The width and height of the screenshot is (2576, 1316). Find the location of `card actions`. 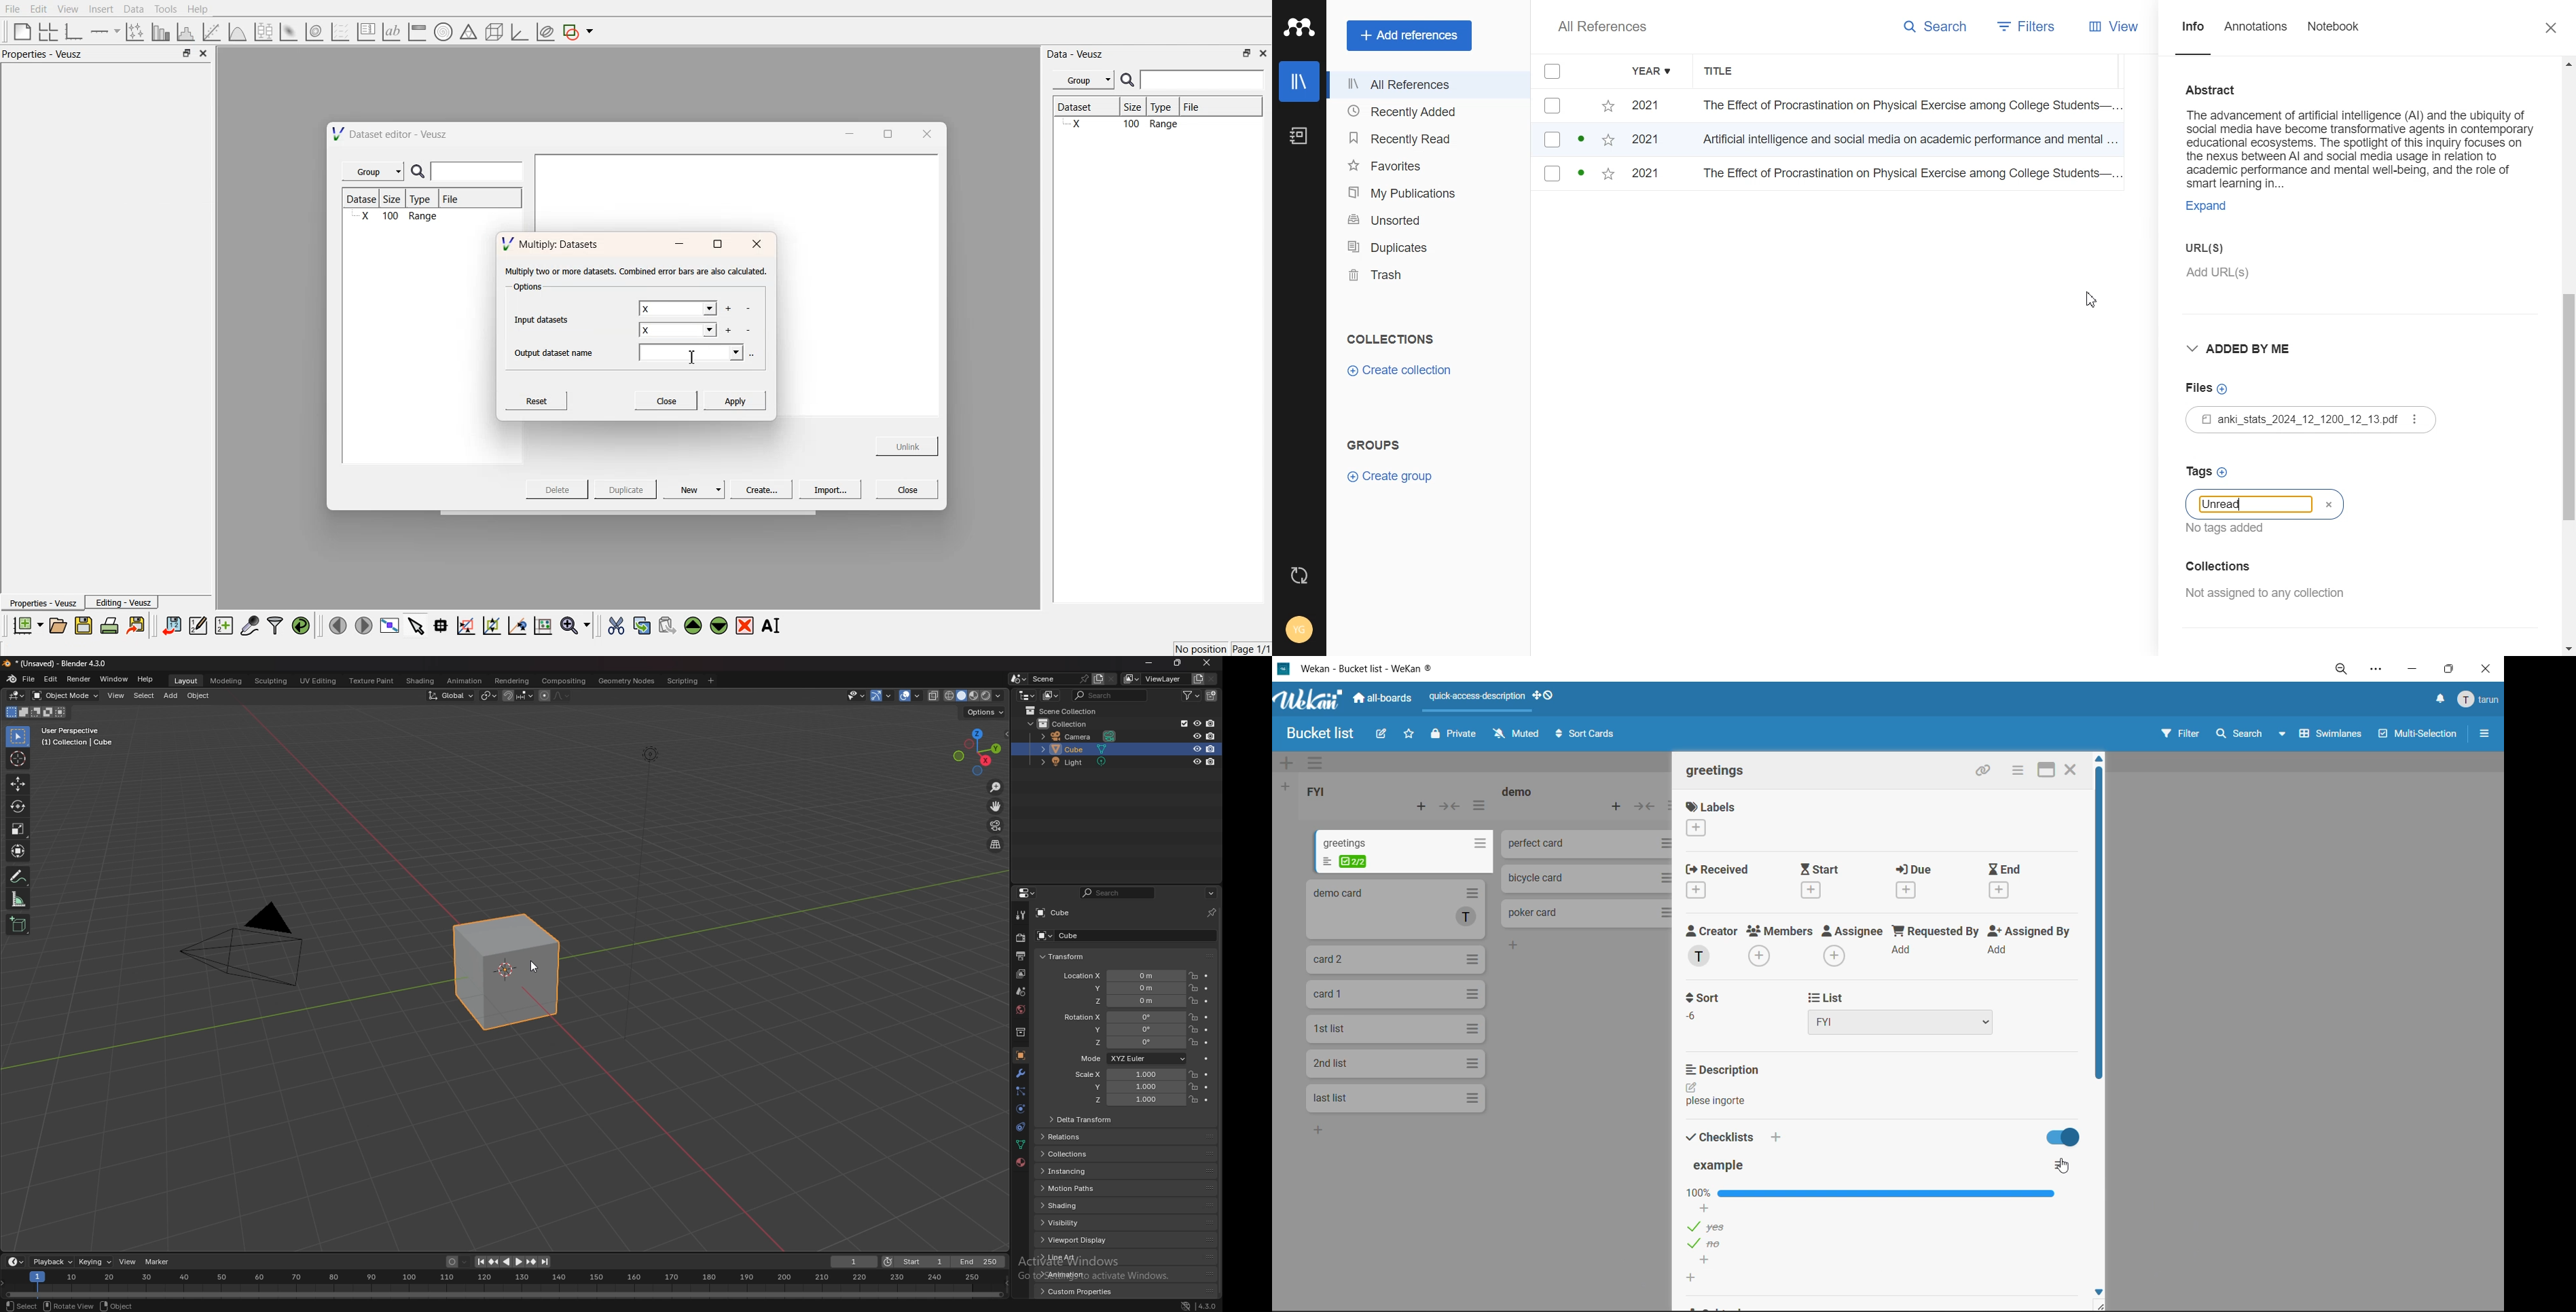

card actions is located at coordinates (2017, 771).